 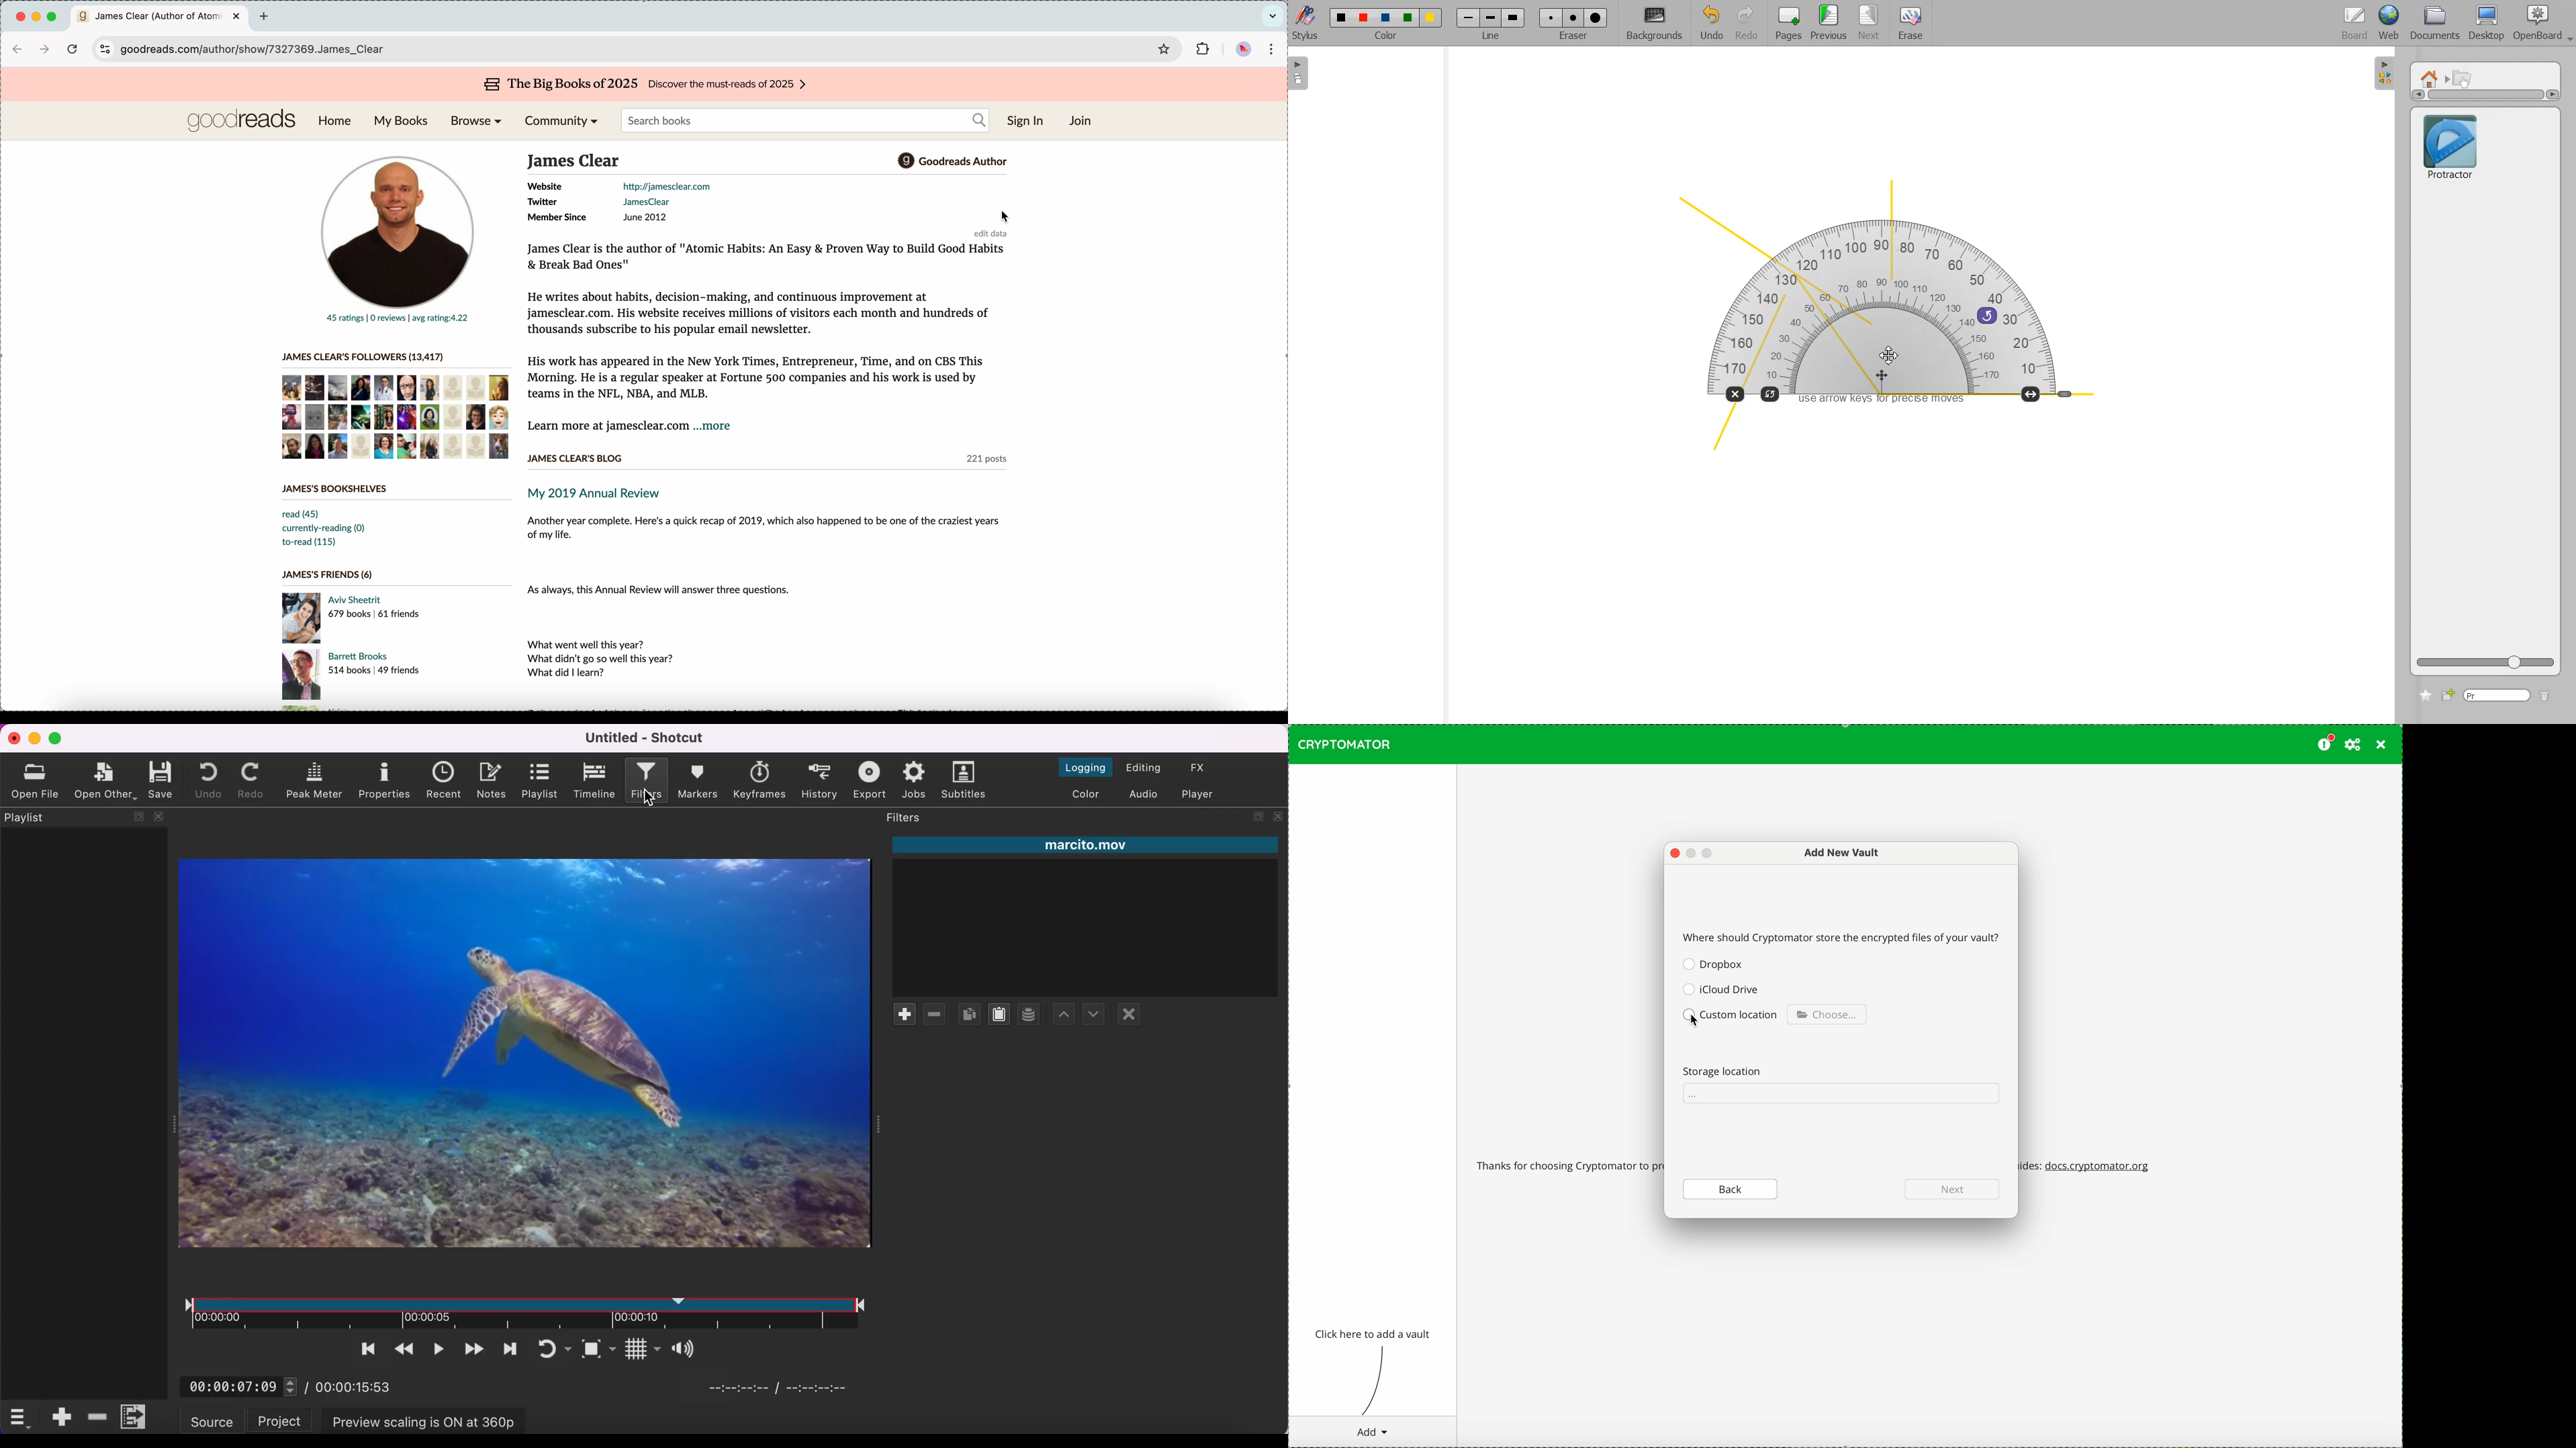 I want to click on menu, so click(x=136, y=1416).